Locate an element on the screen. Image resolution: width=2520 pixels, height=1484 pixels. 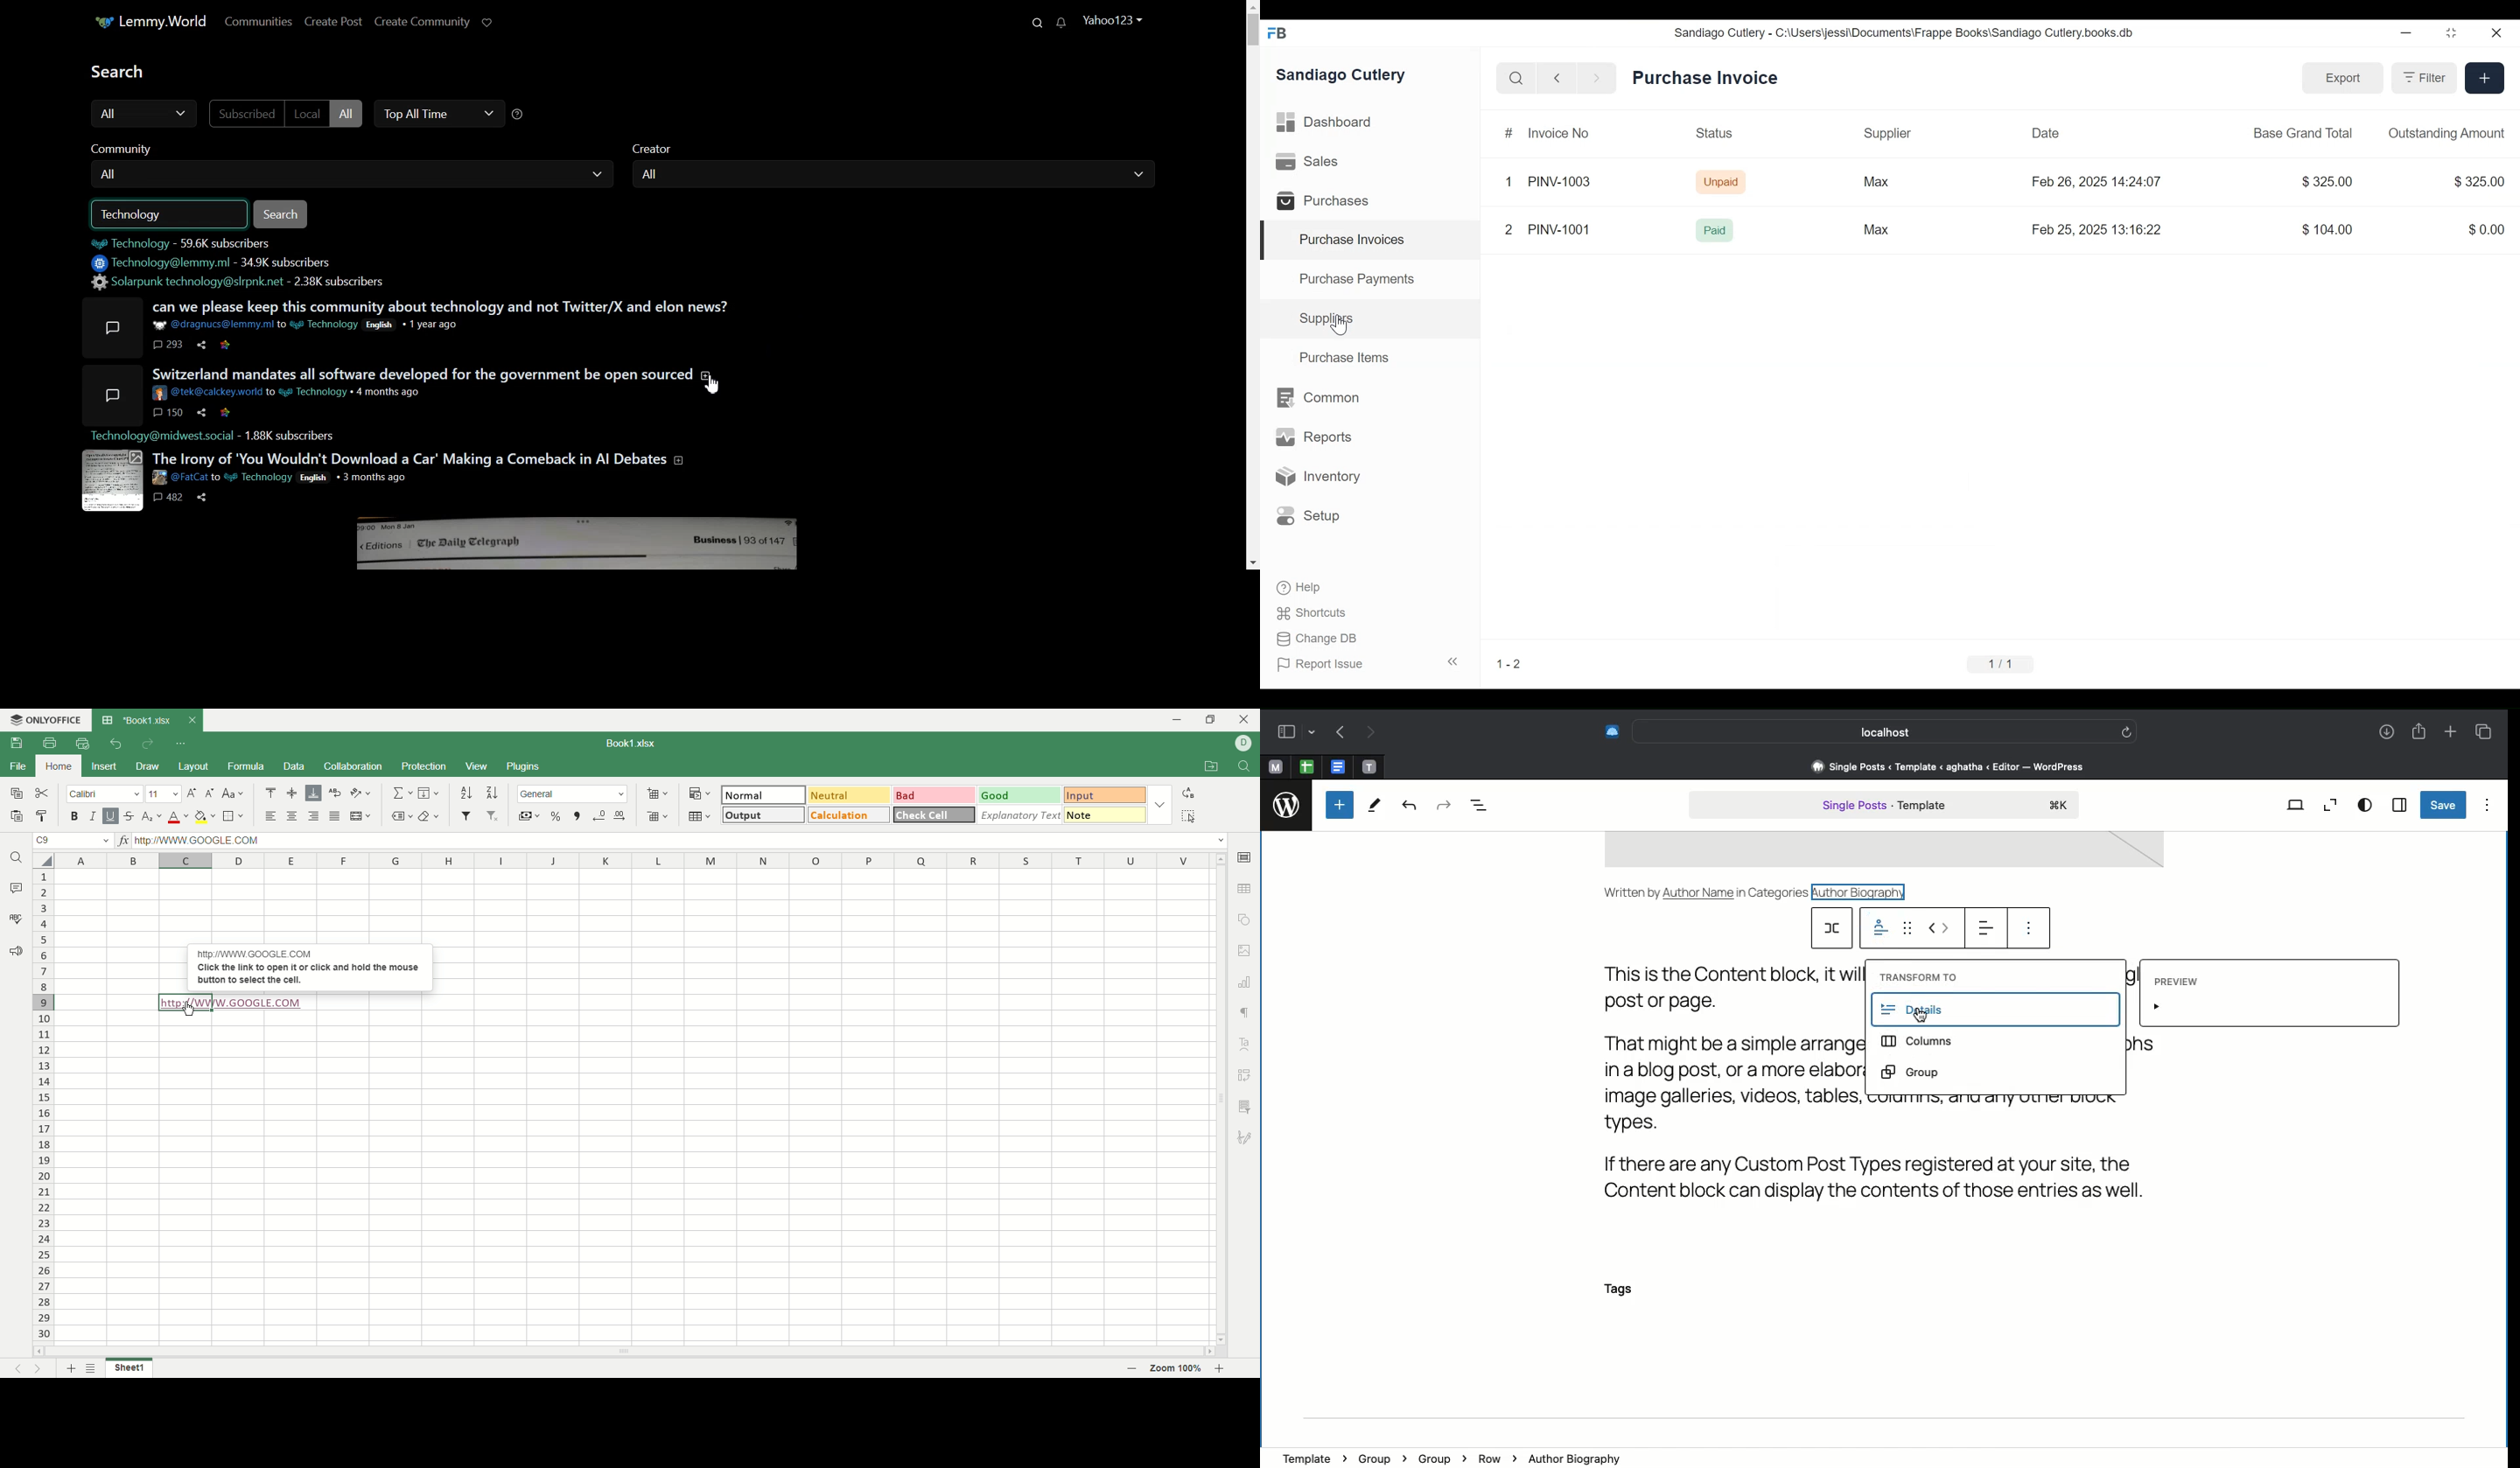
select all is located at coordinates (45, 860).